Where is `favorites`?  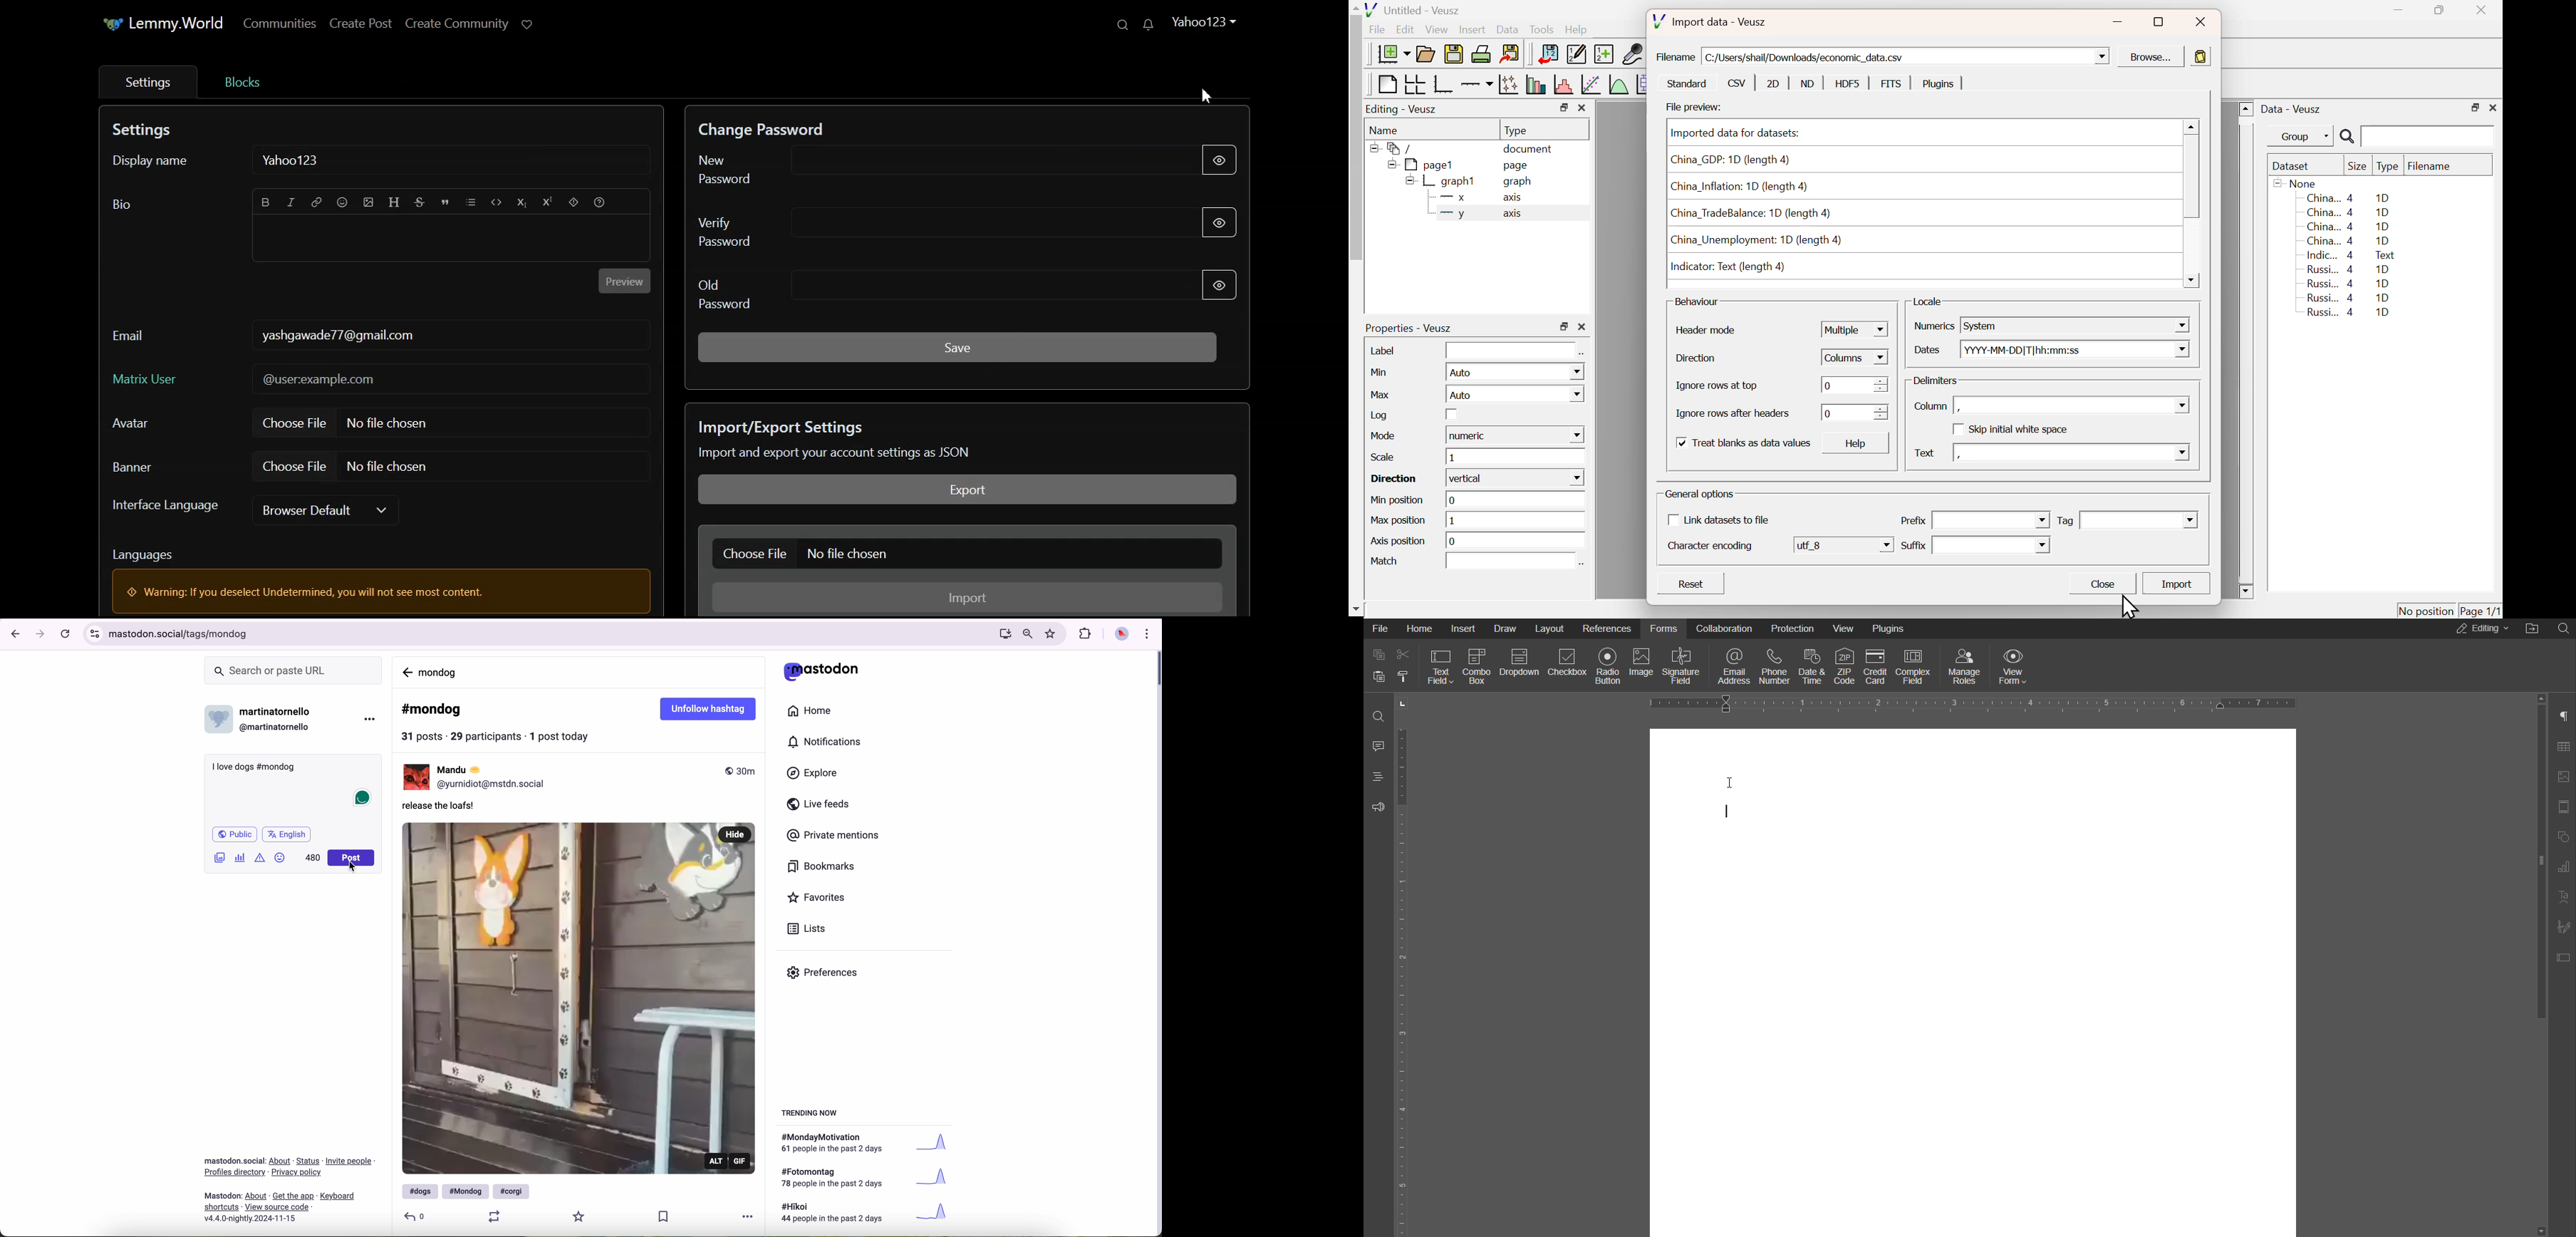 favorites is located at coordinates (1052, 633).